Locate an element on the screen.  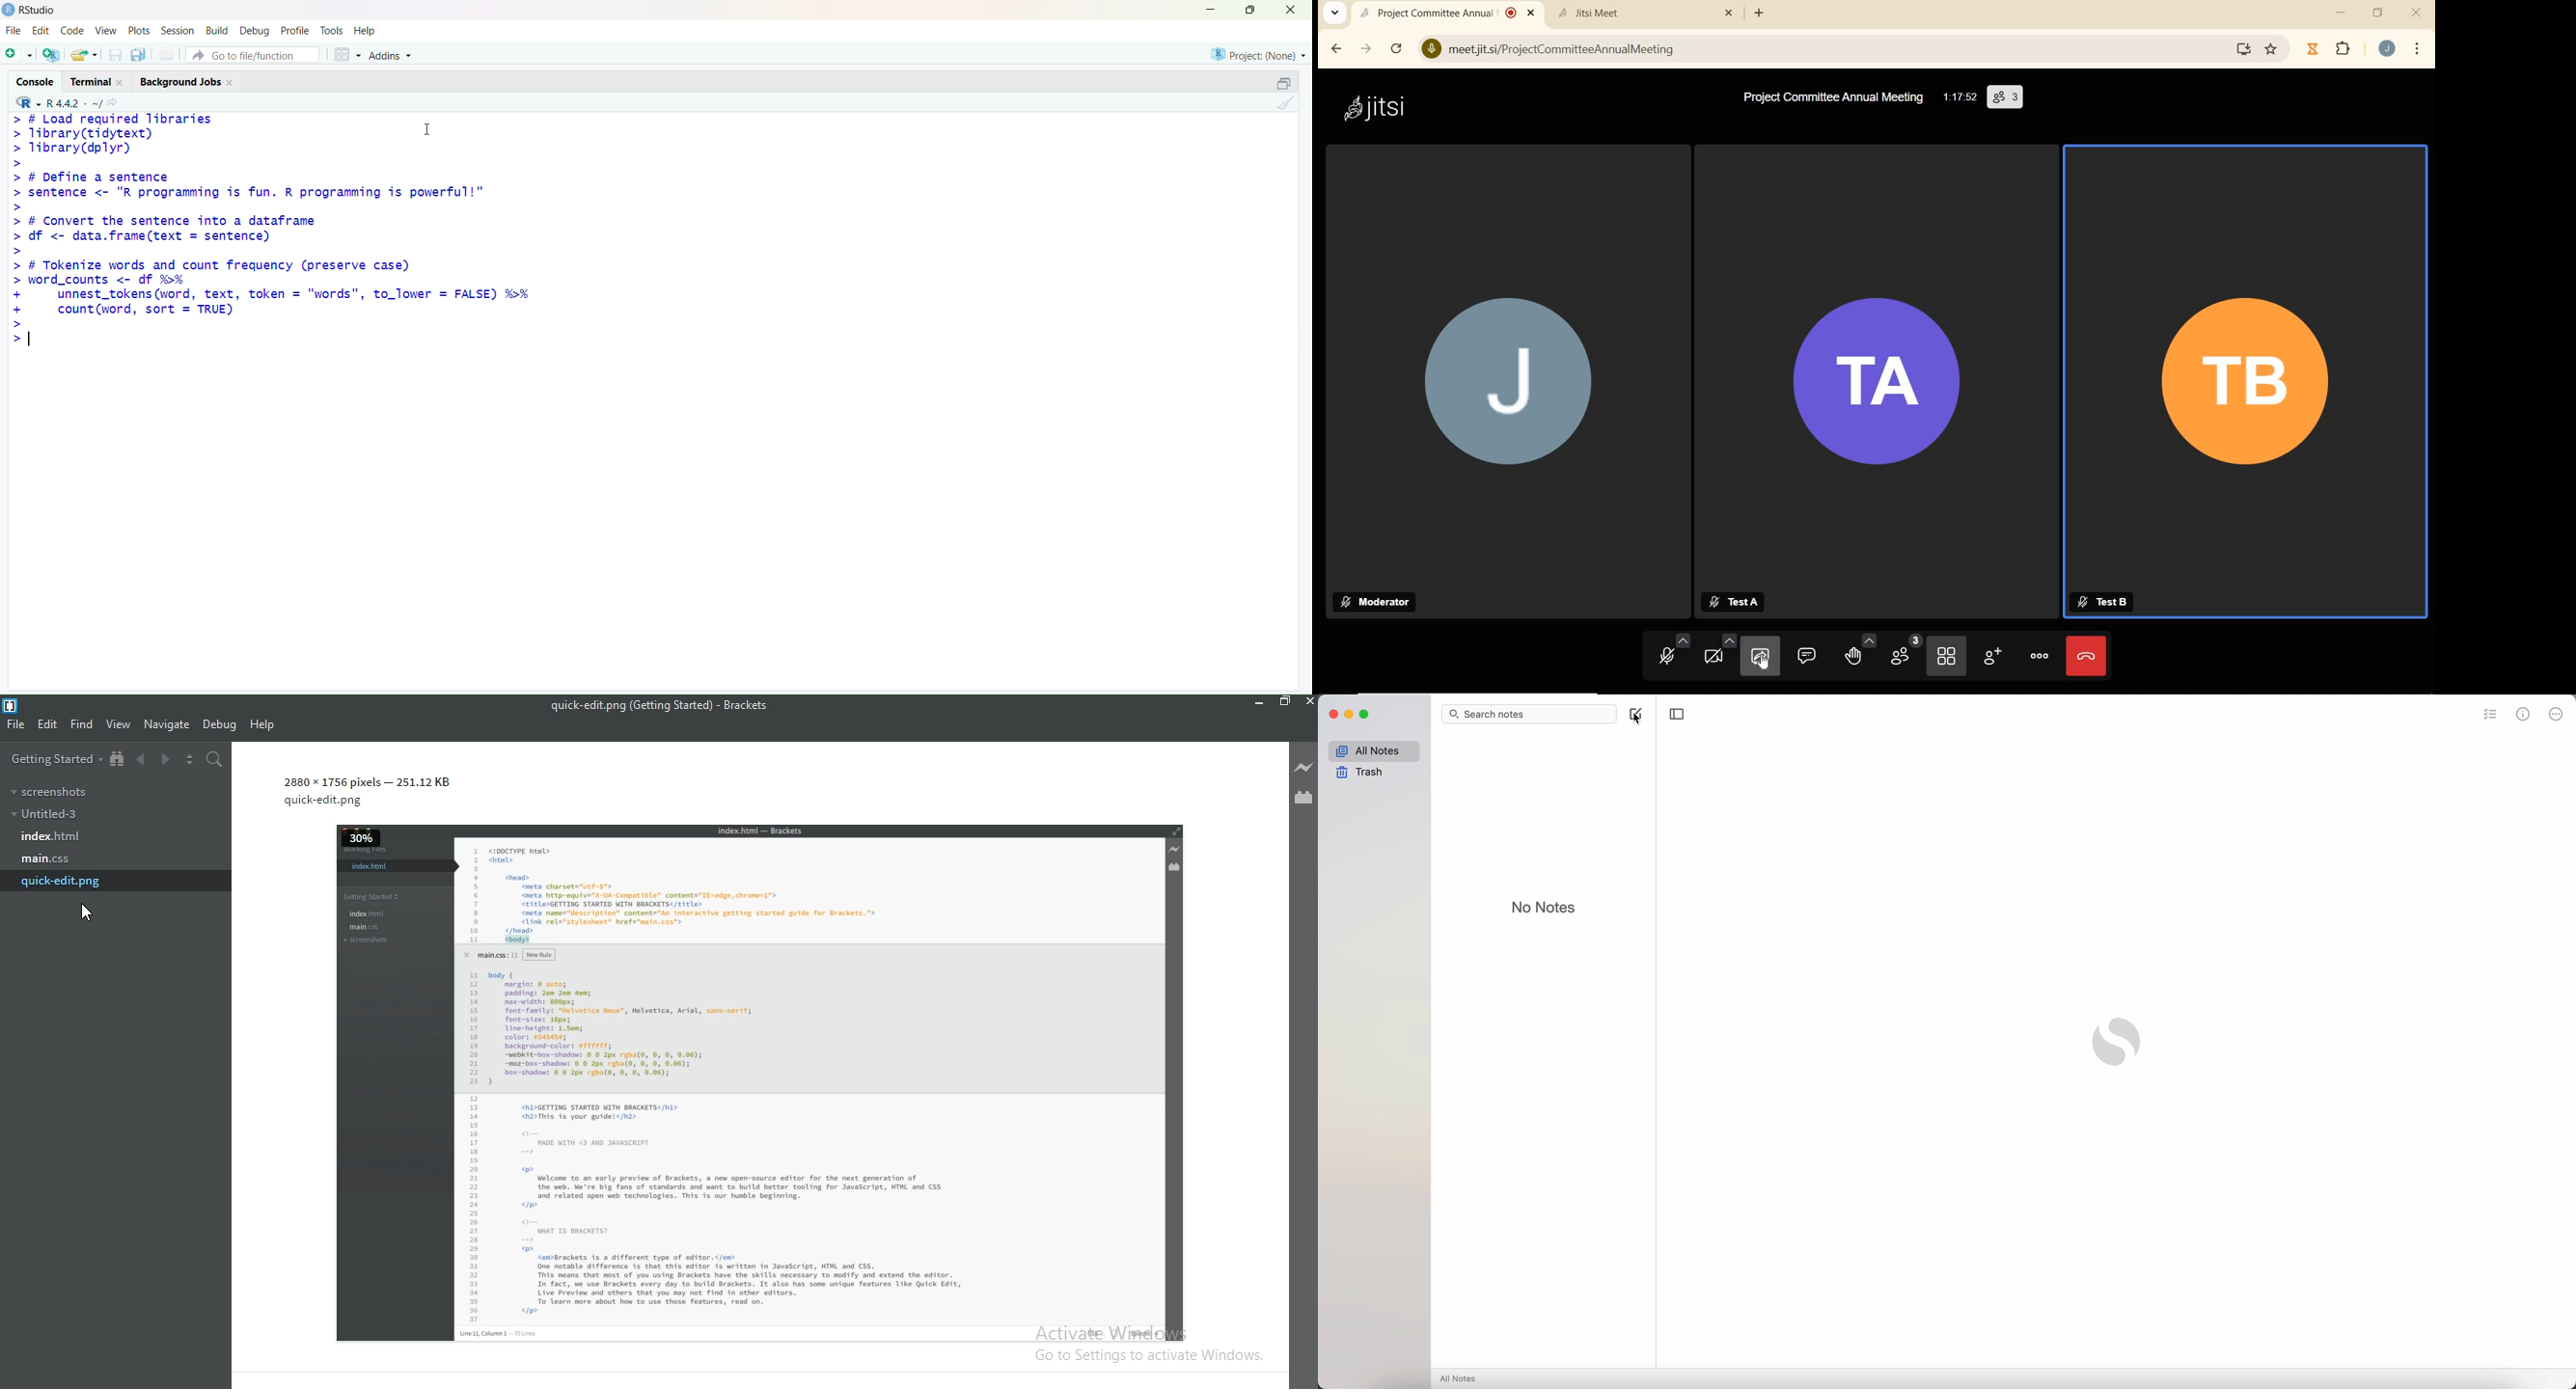
MINIMIZE is located at coordinates (2343, 13).